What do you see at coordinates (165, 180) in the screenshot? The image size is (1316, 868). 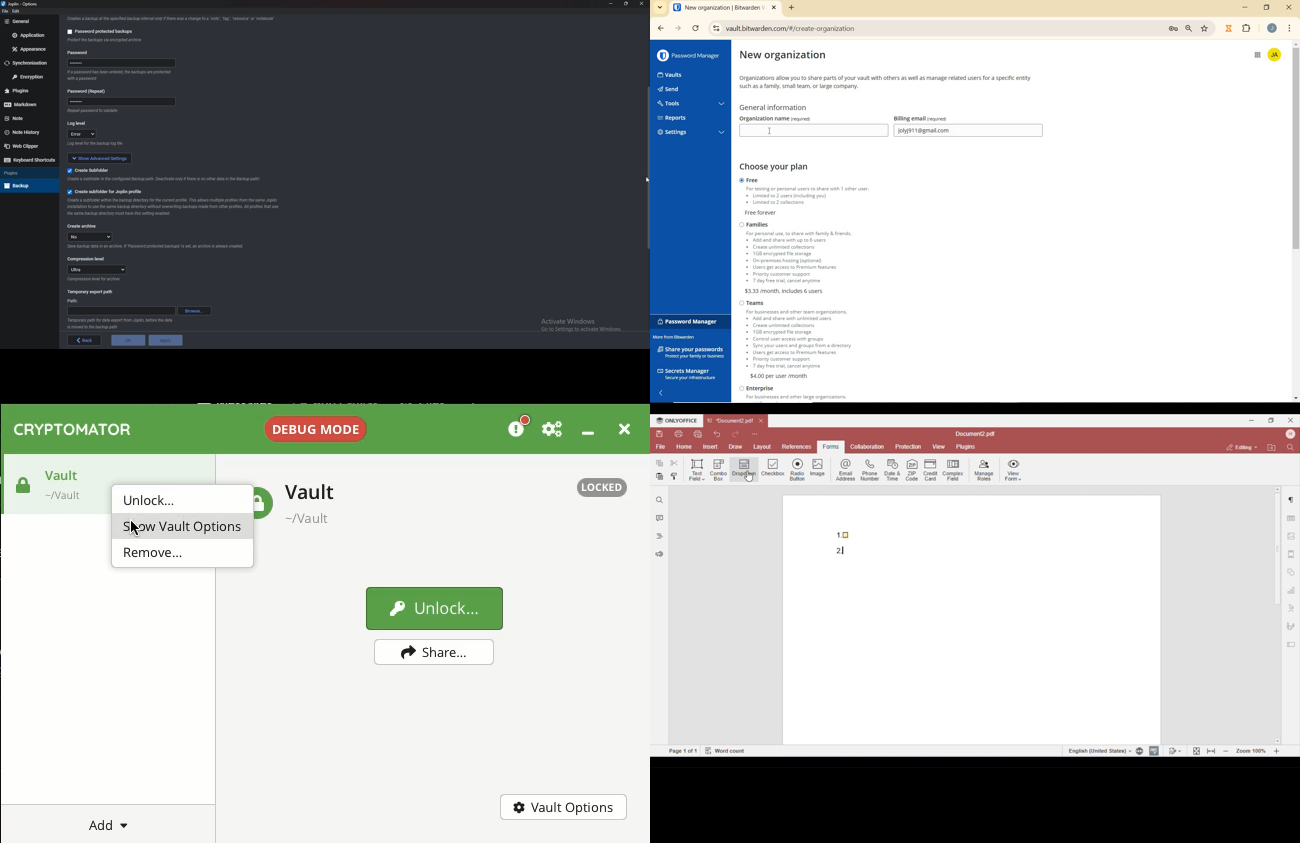 I see `info` at bounding box center [165, 180].